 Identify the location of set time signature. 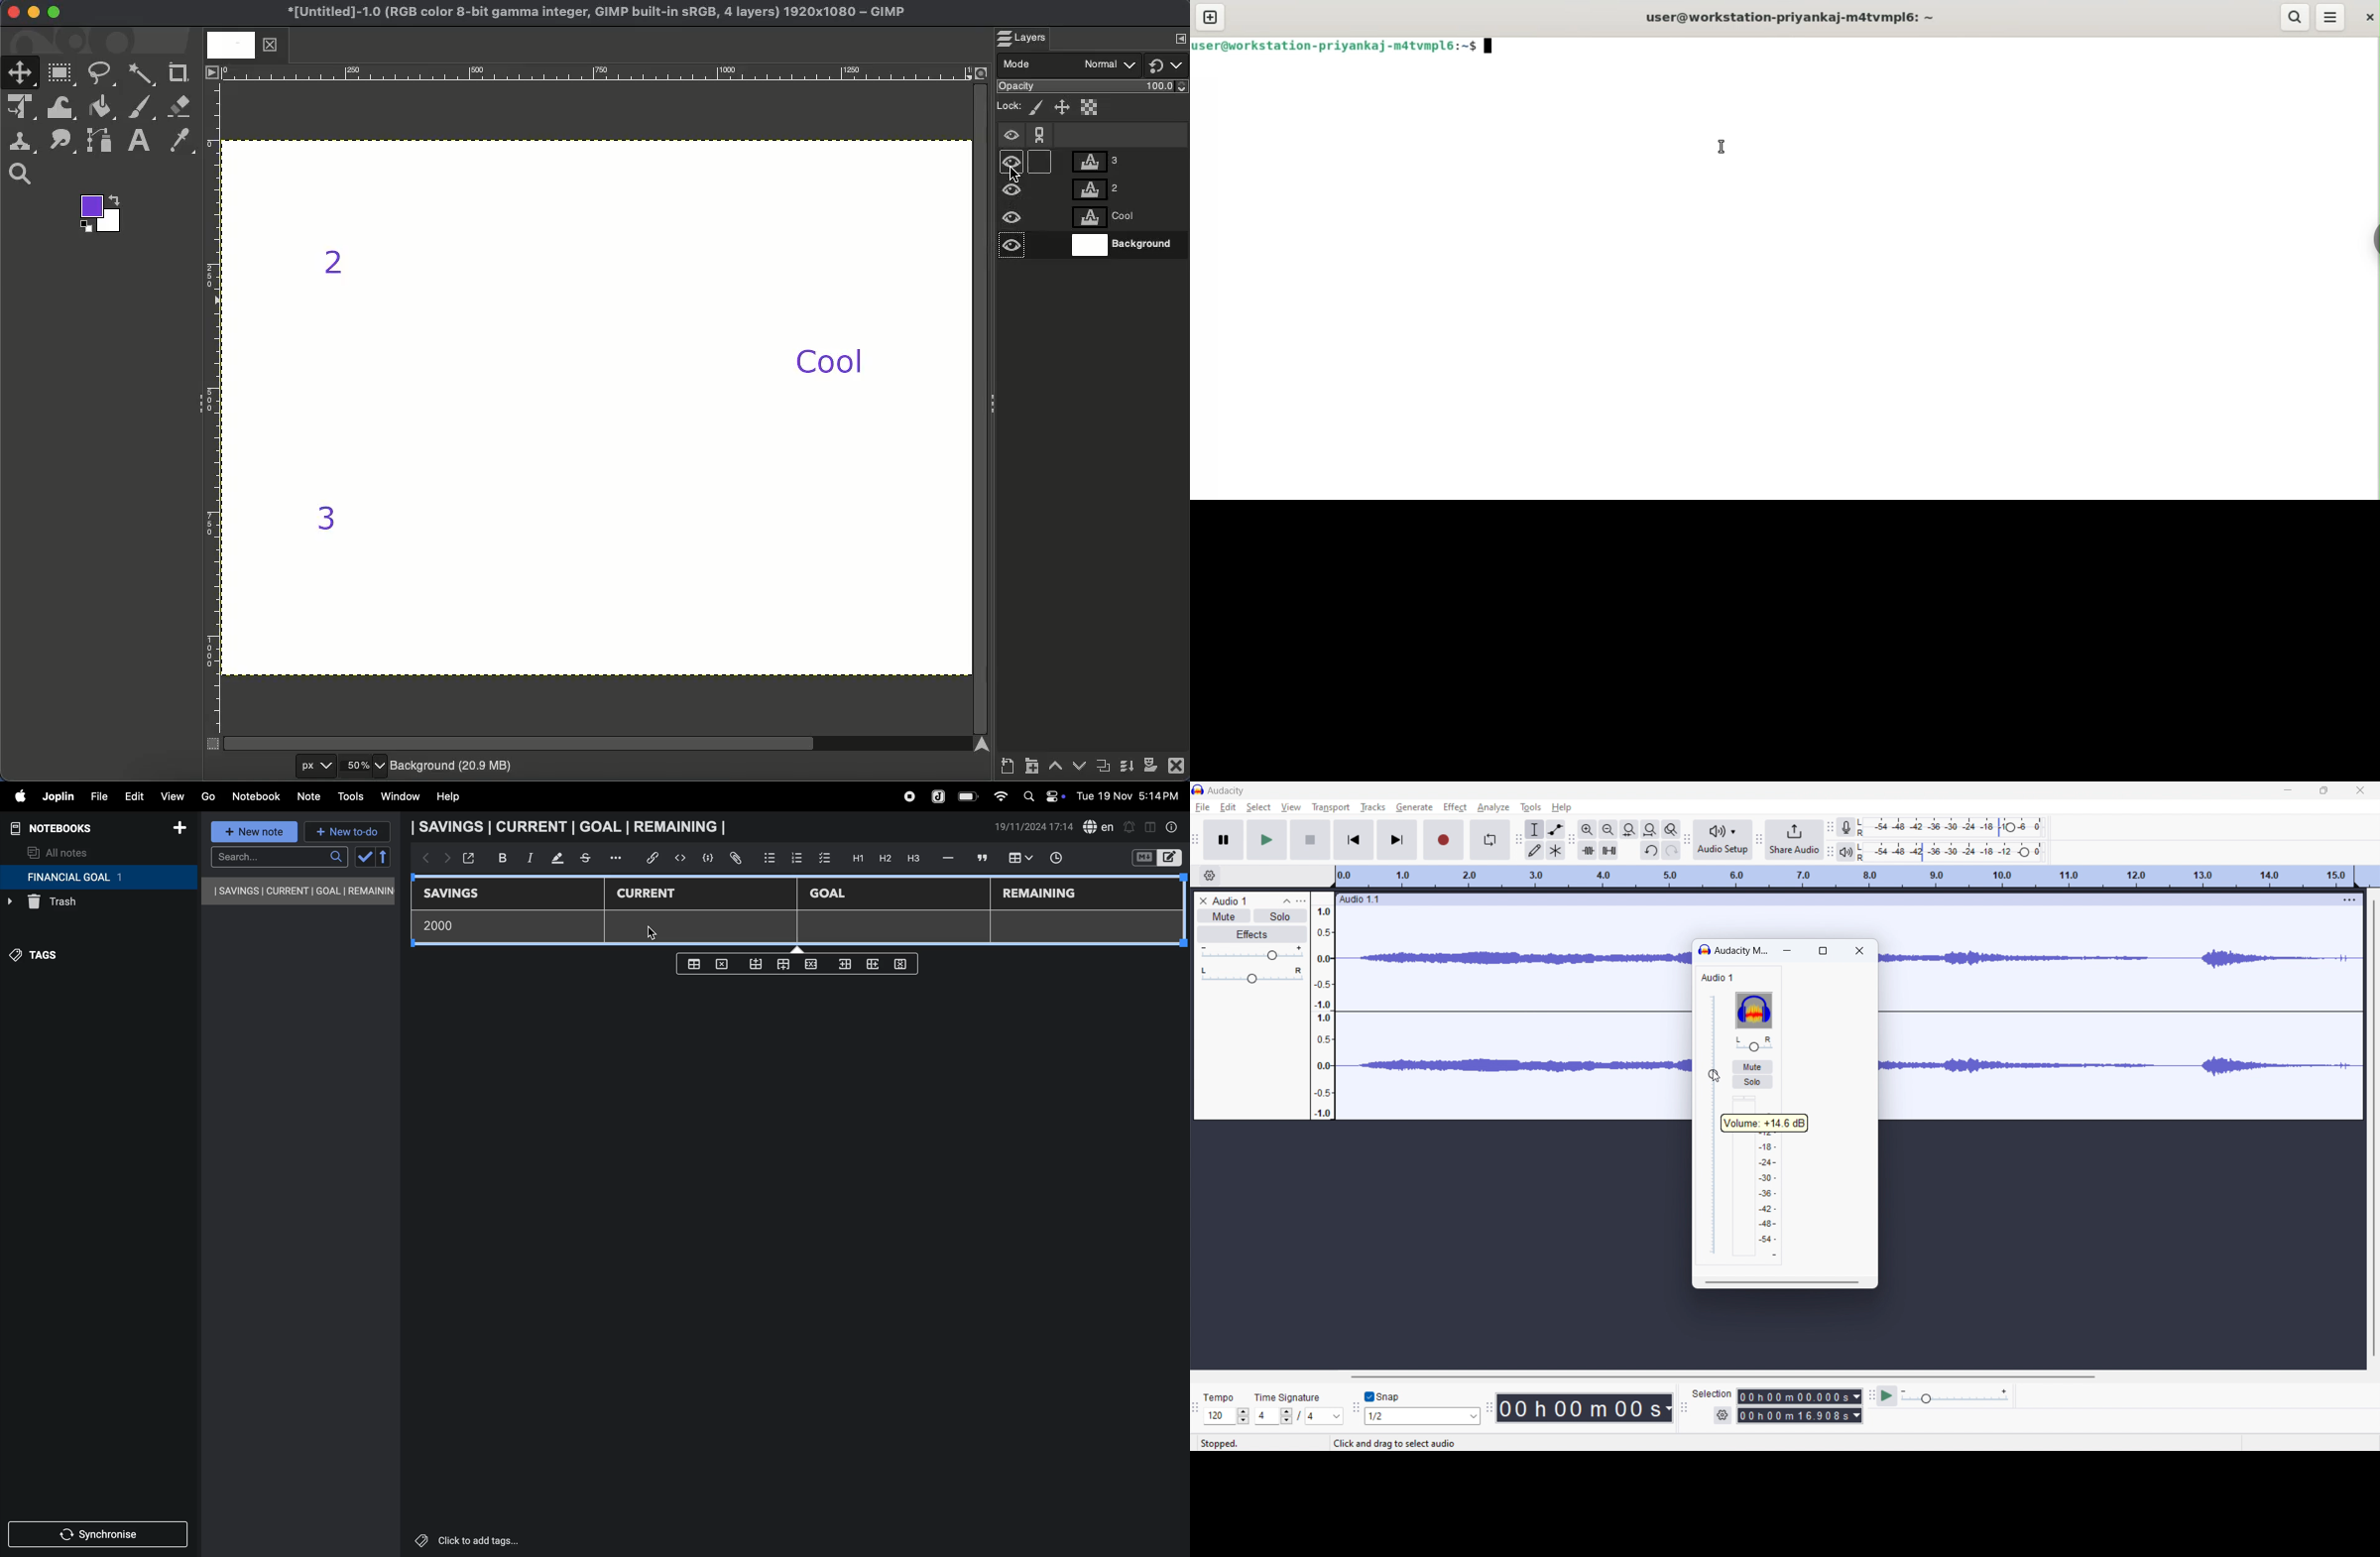
(1298, 1416).